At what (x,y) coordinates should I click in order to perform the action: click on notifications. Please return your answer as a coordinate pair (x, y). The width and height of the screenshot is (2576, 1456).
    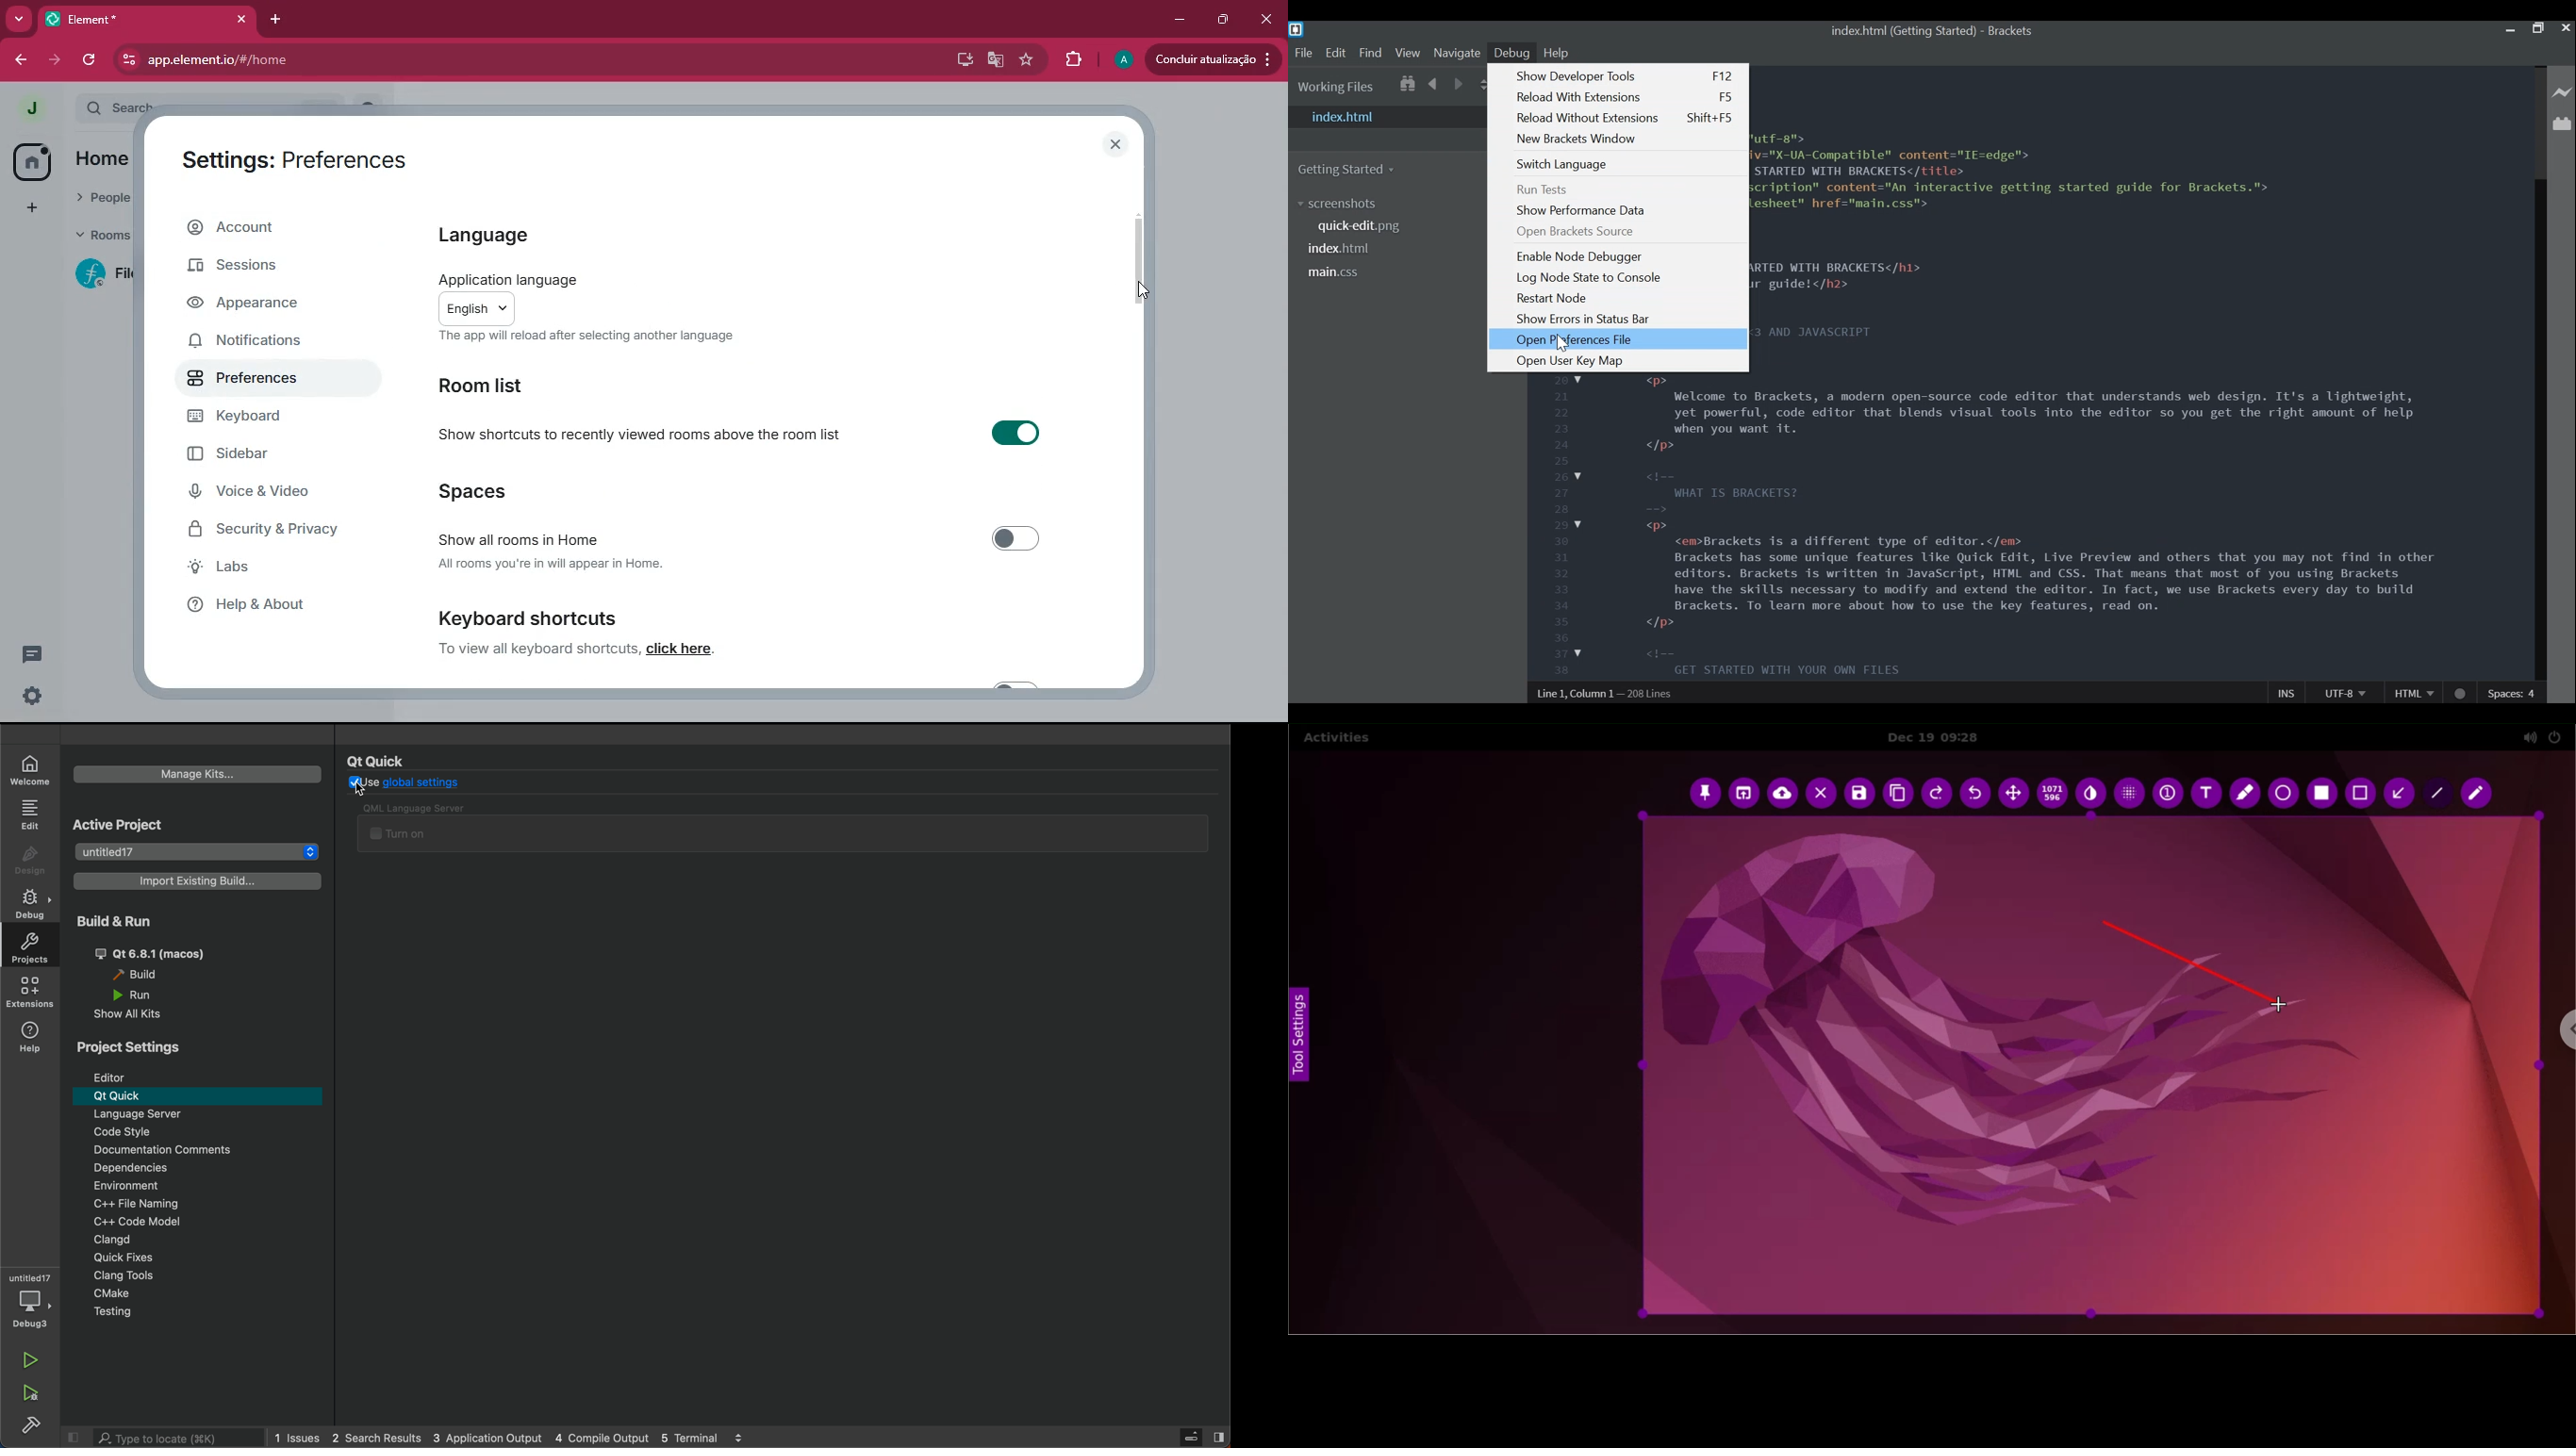
    Looking at the image, I should click on (261, 344).